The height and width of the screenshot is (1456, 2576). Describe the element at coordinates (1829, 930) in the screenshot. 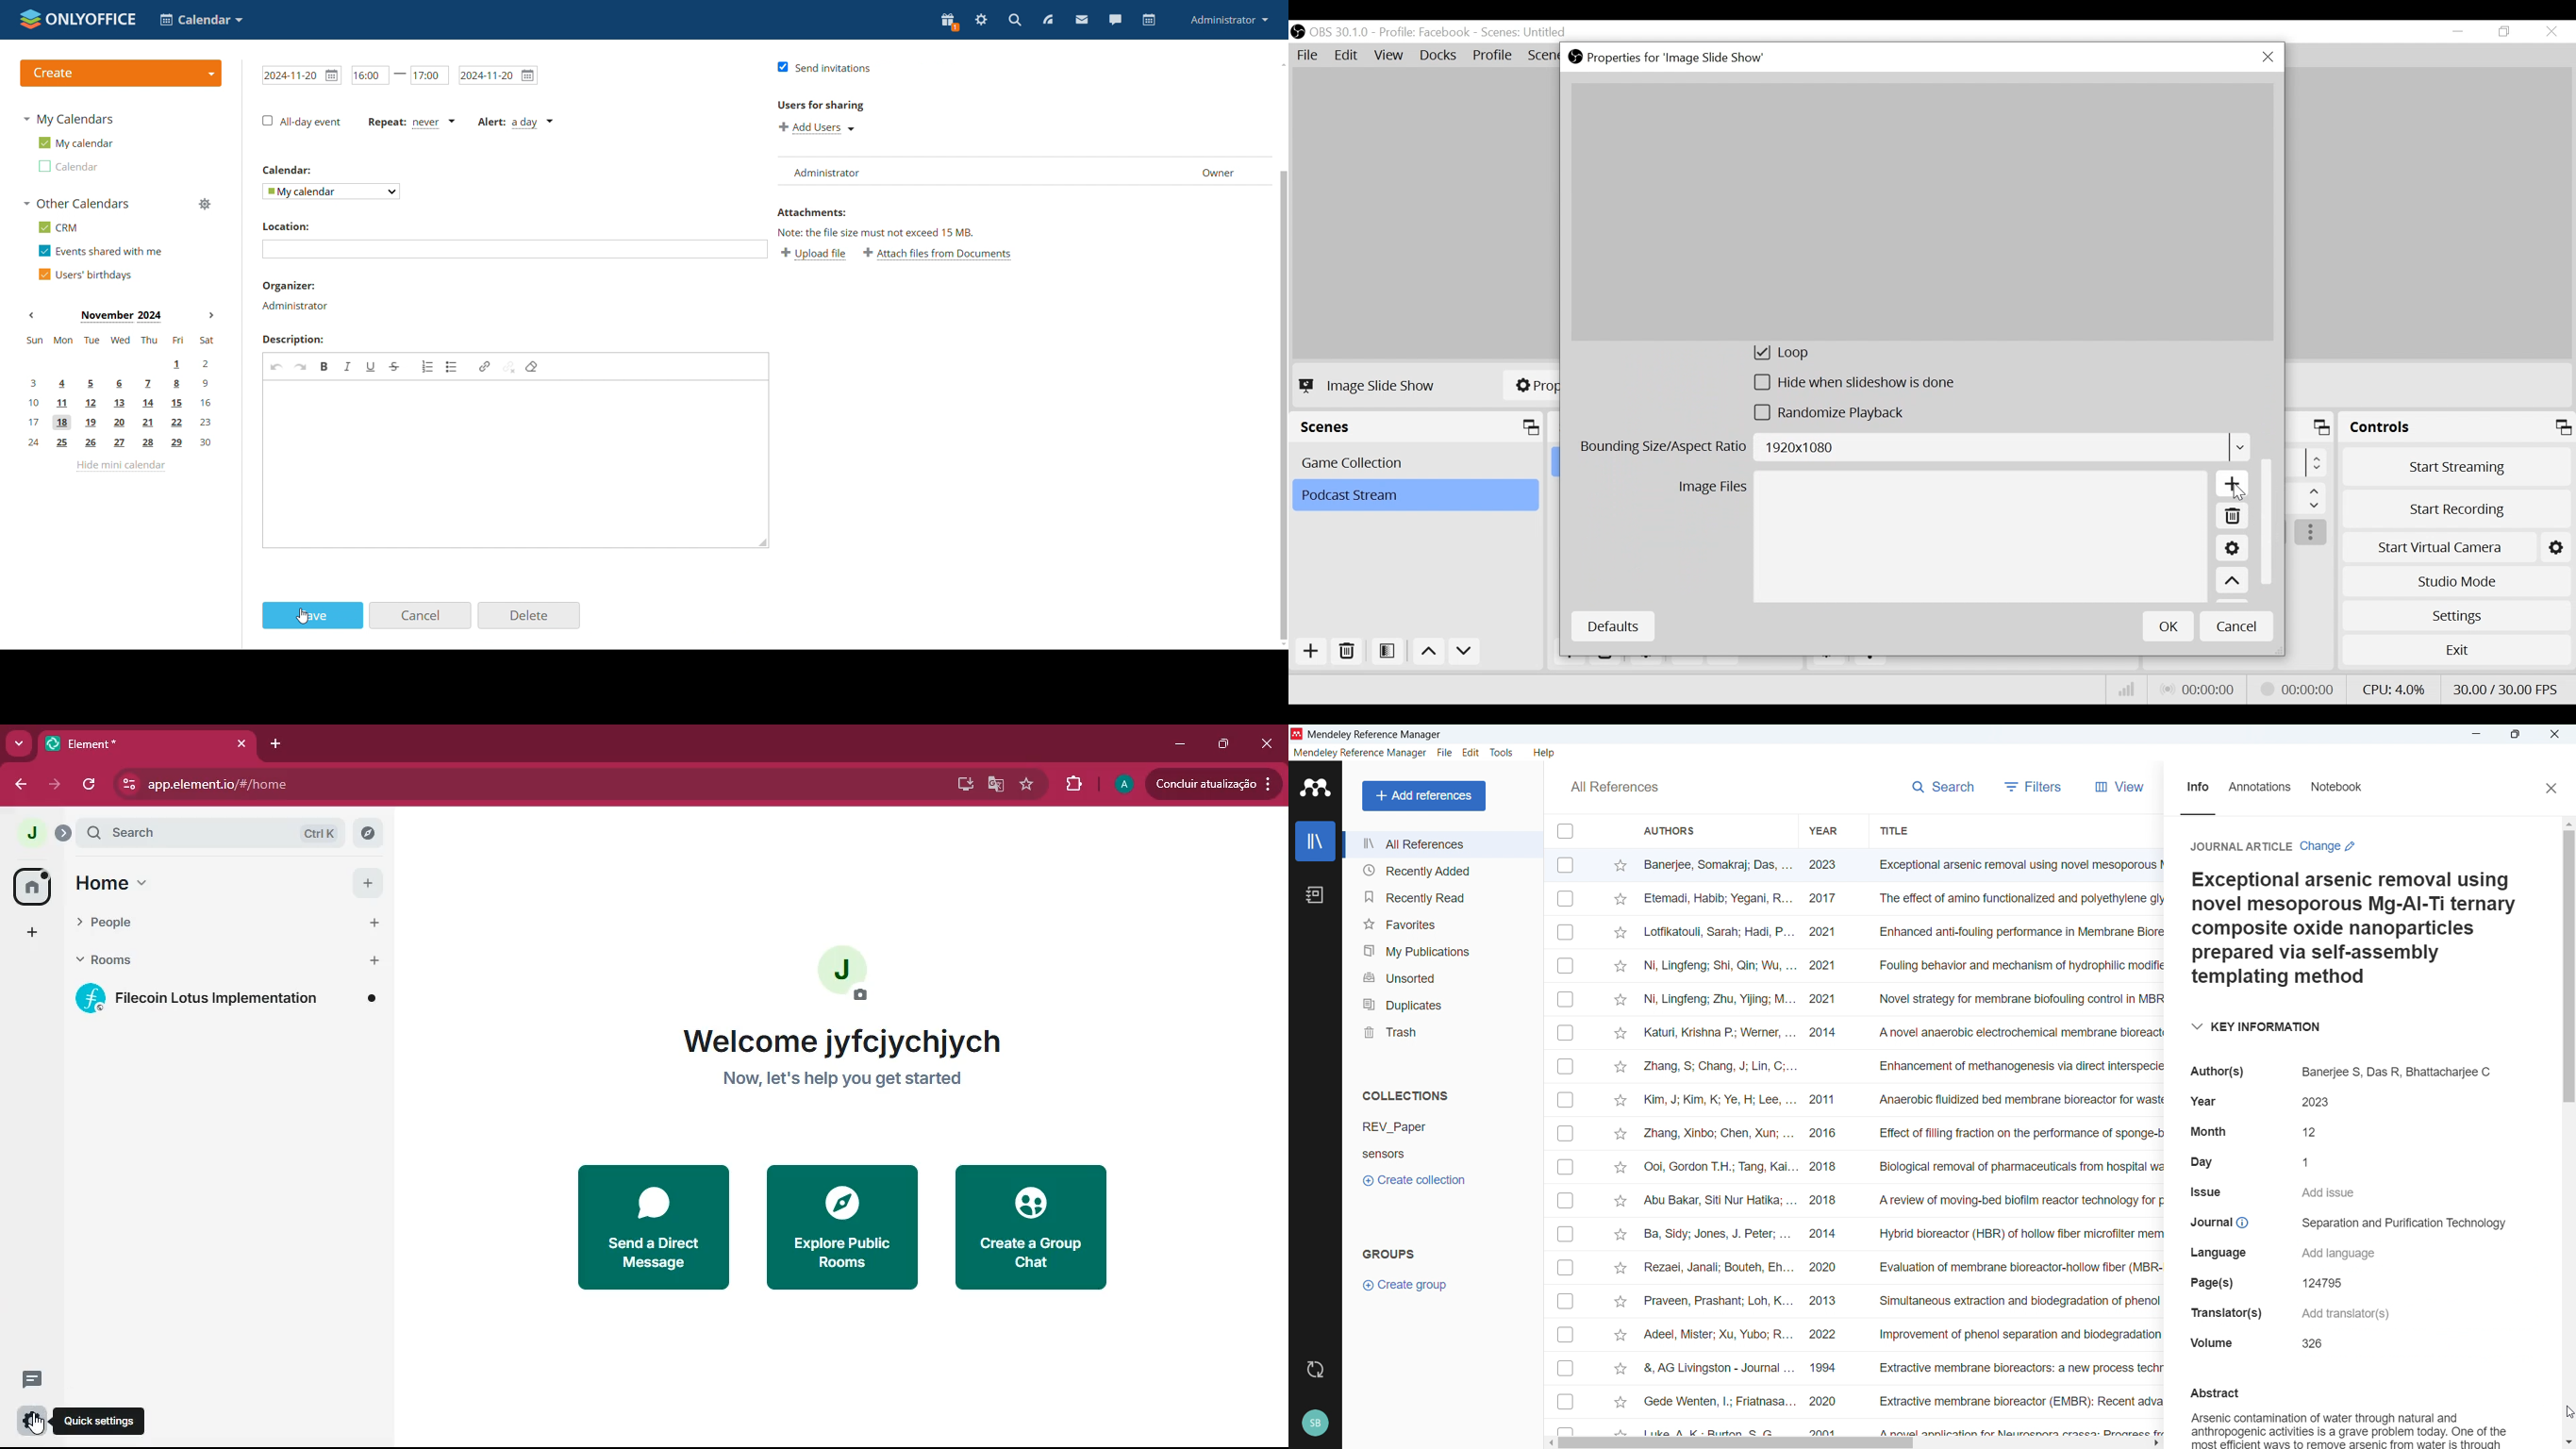

I see `2021` at that location.